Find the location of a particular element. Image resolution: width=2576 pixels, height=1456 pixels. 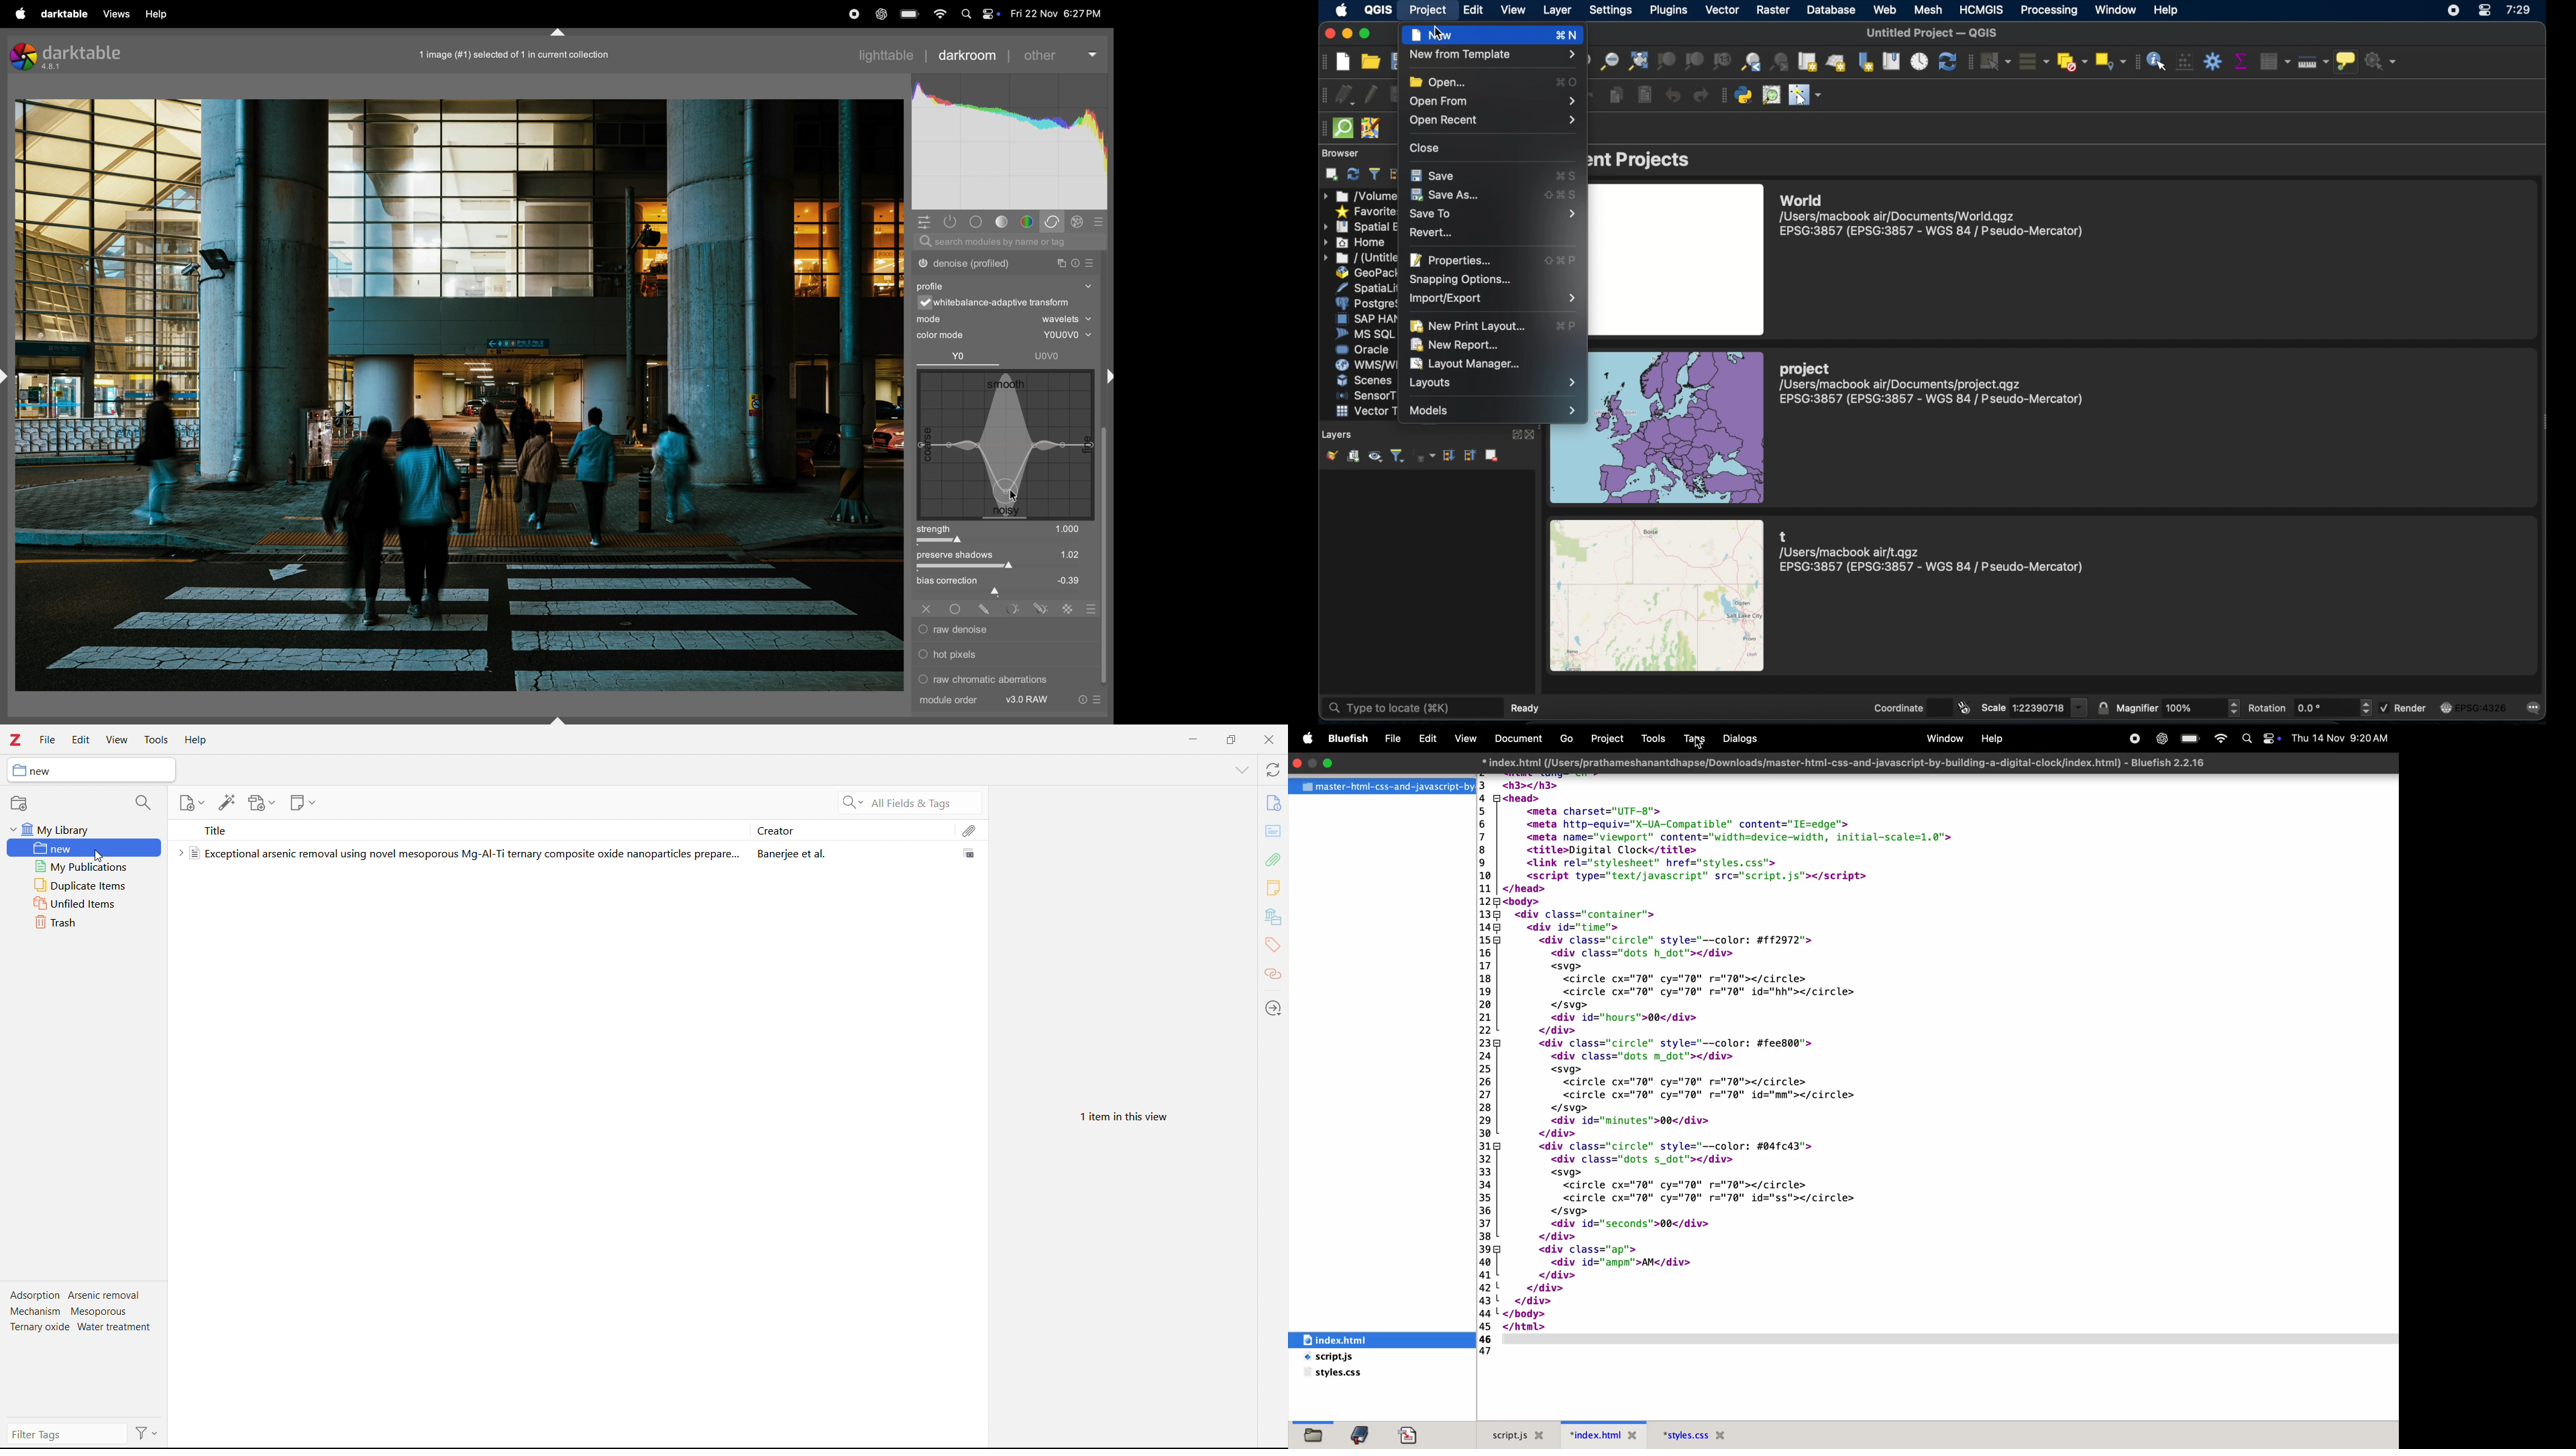

drawn mask is located at coordinates (987, 609).